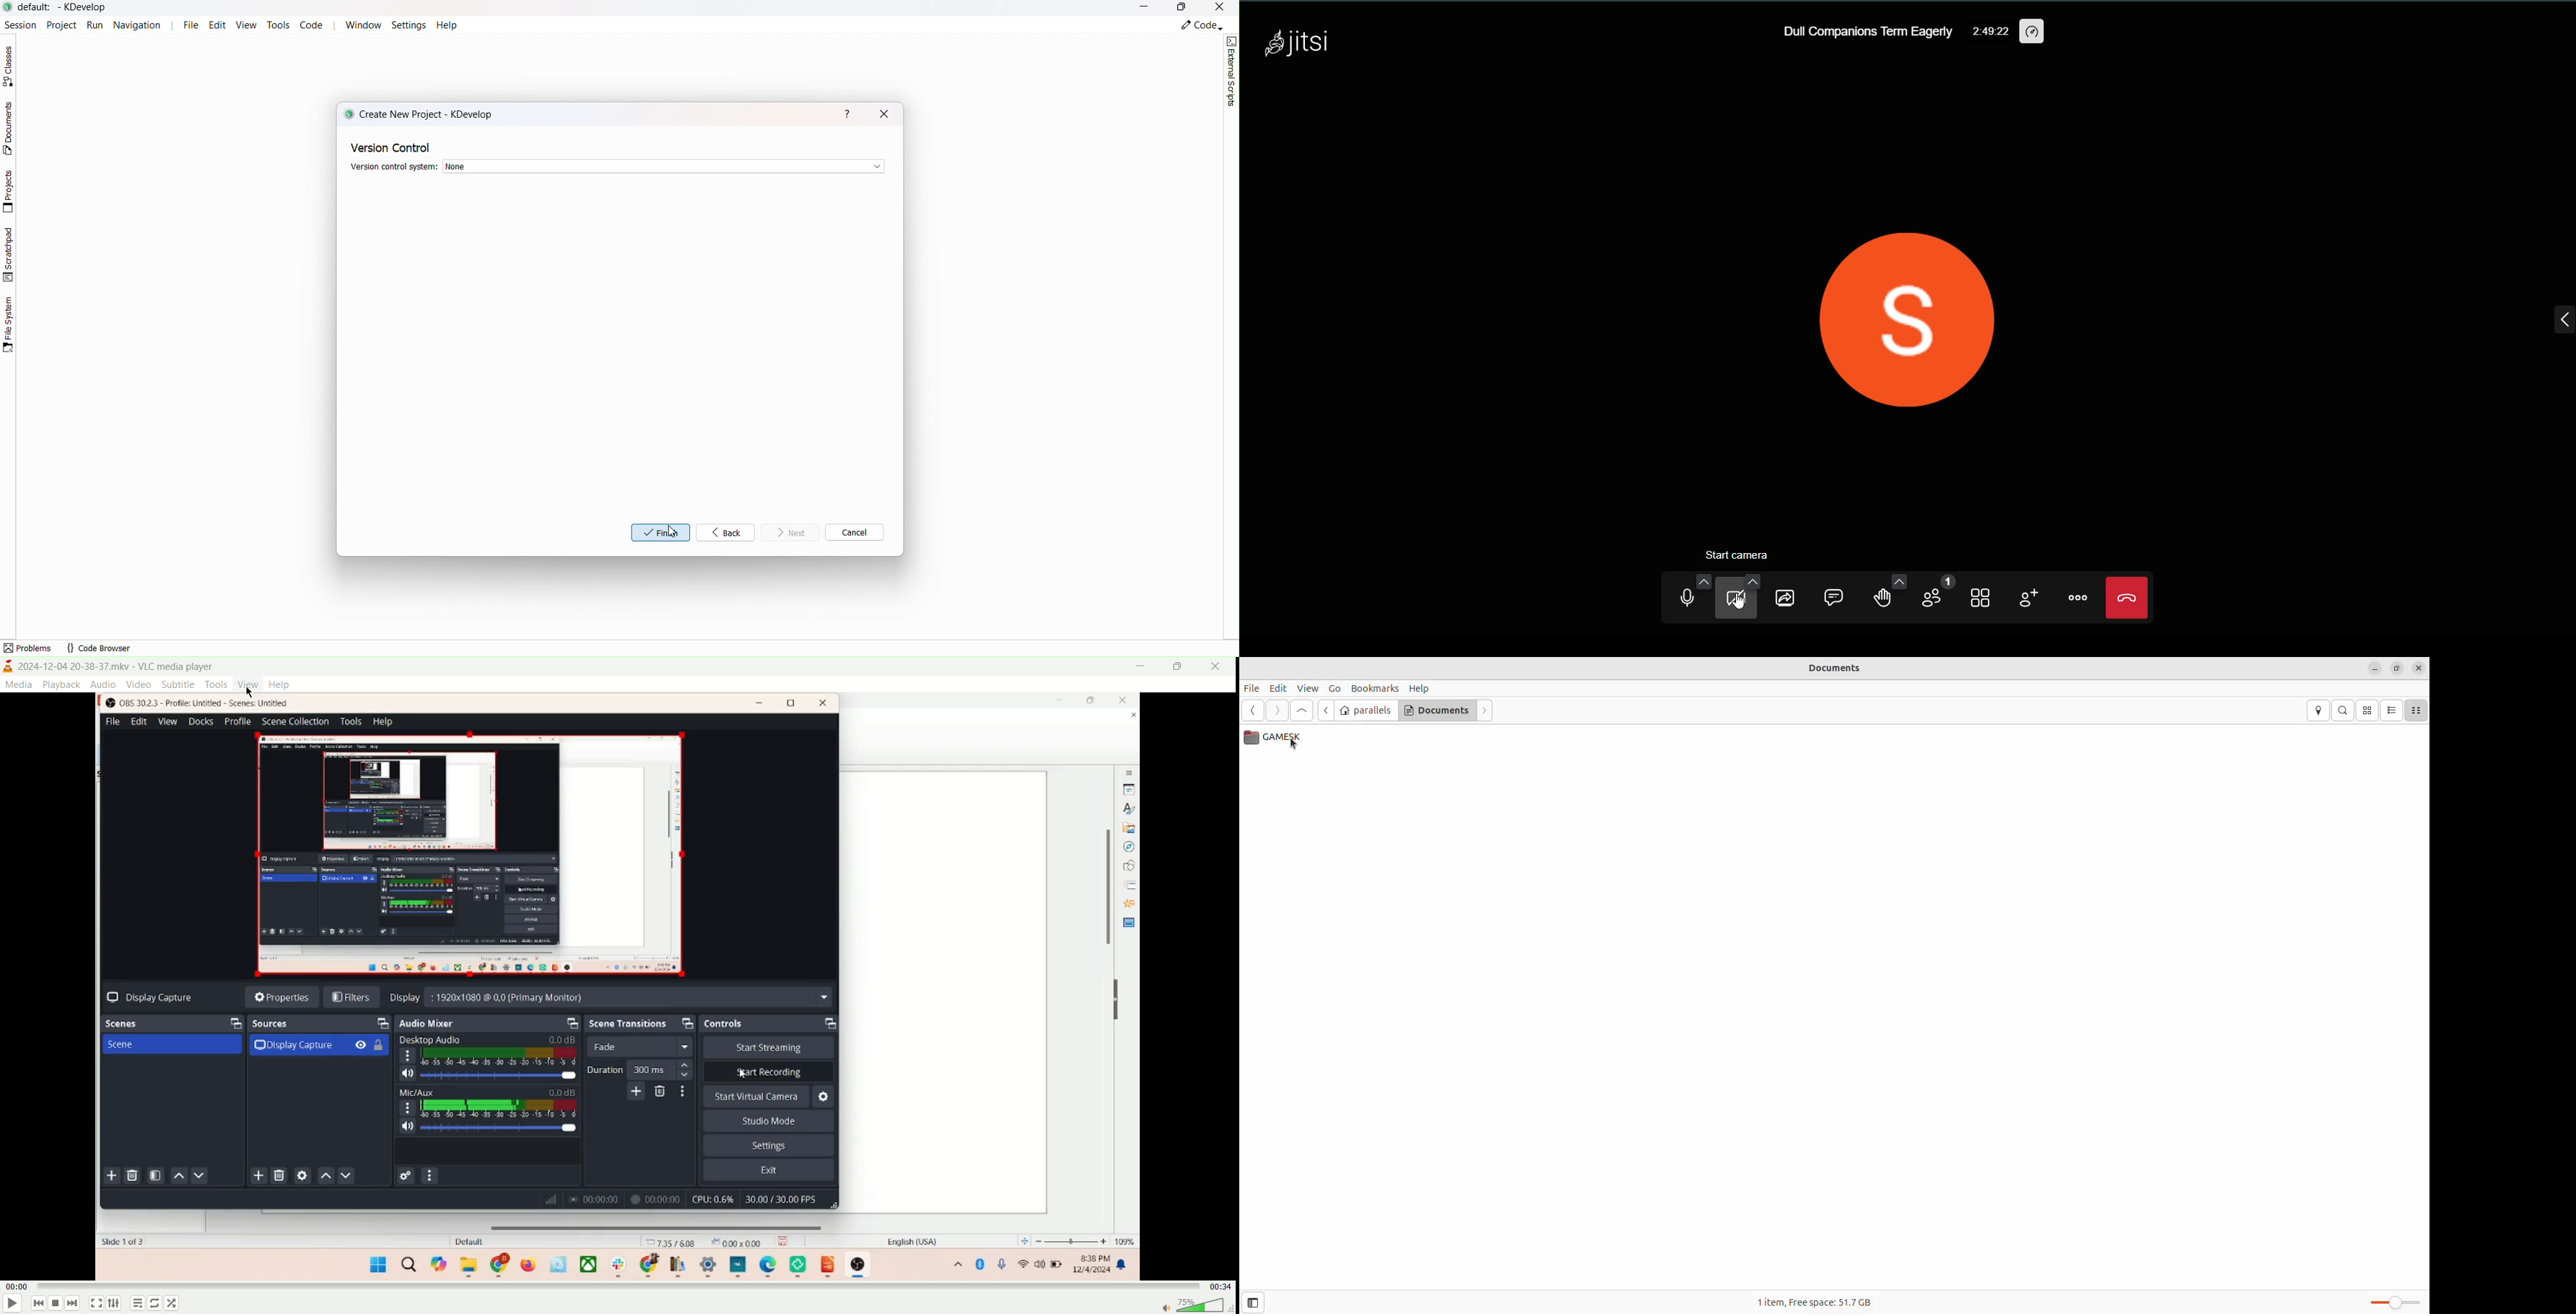 The width and height of the screenshot is (2576, 1316). I want to click on Cursor, so click(252, 690).